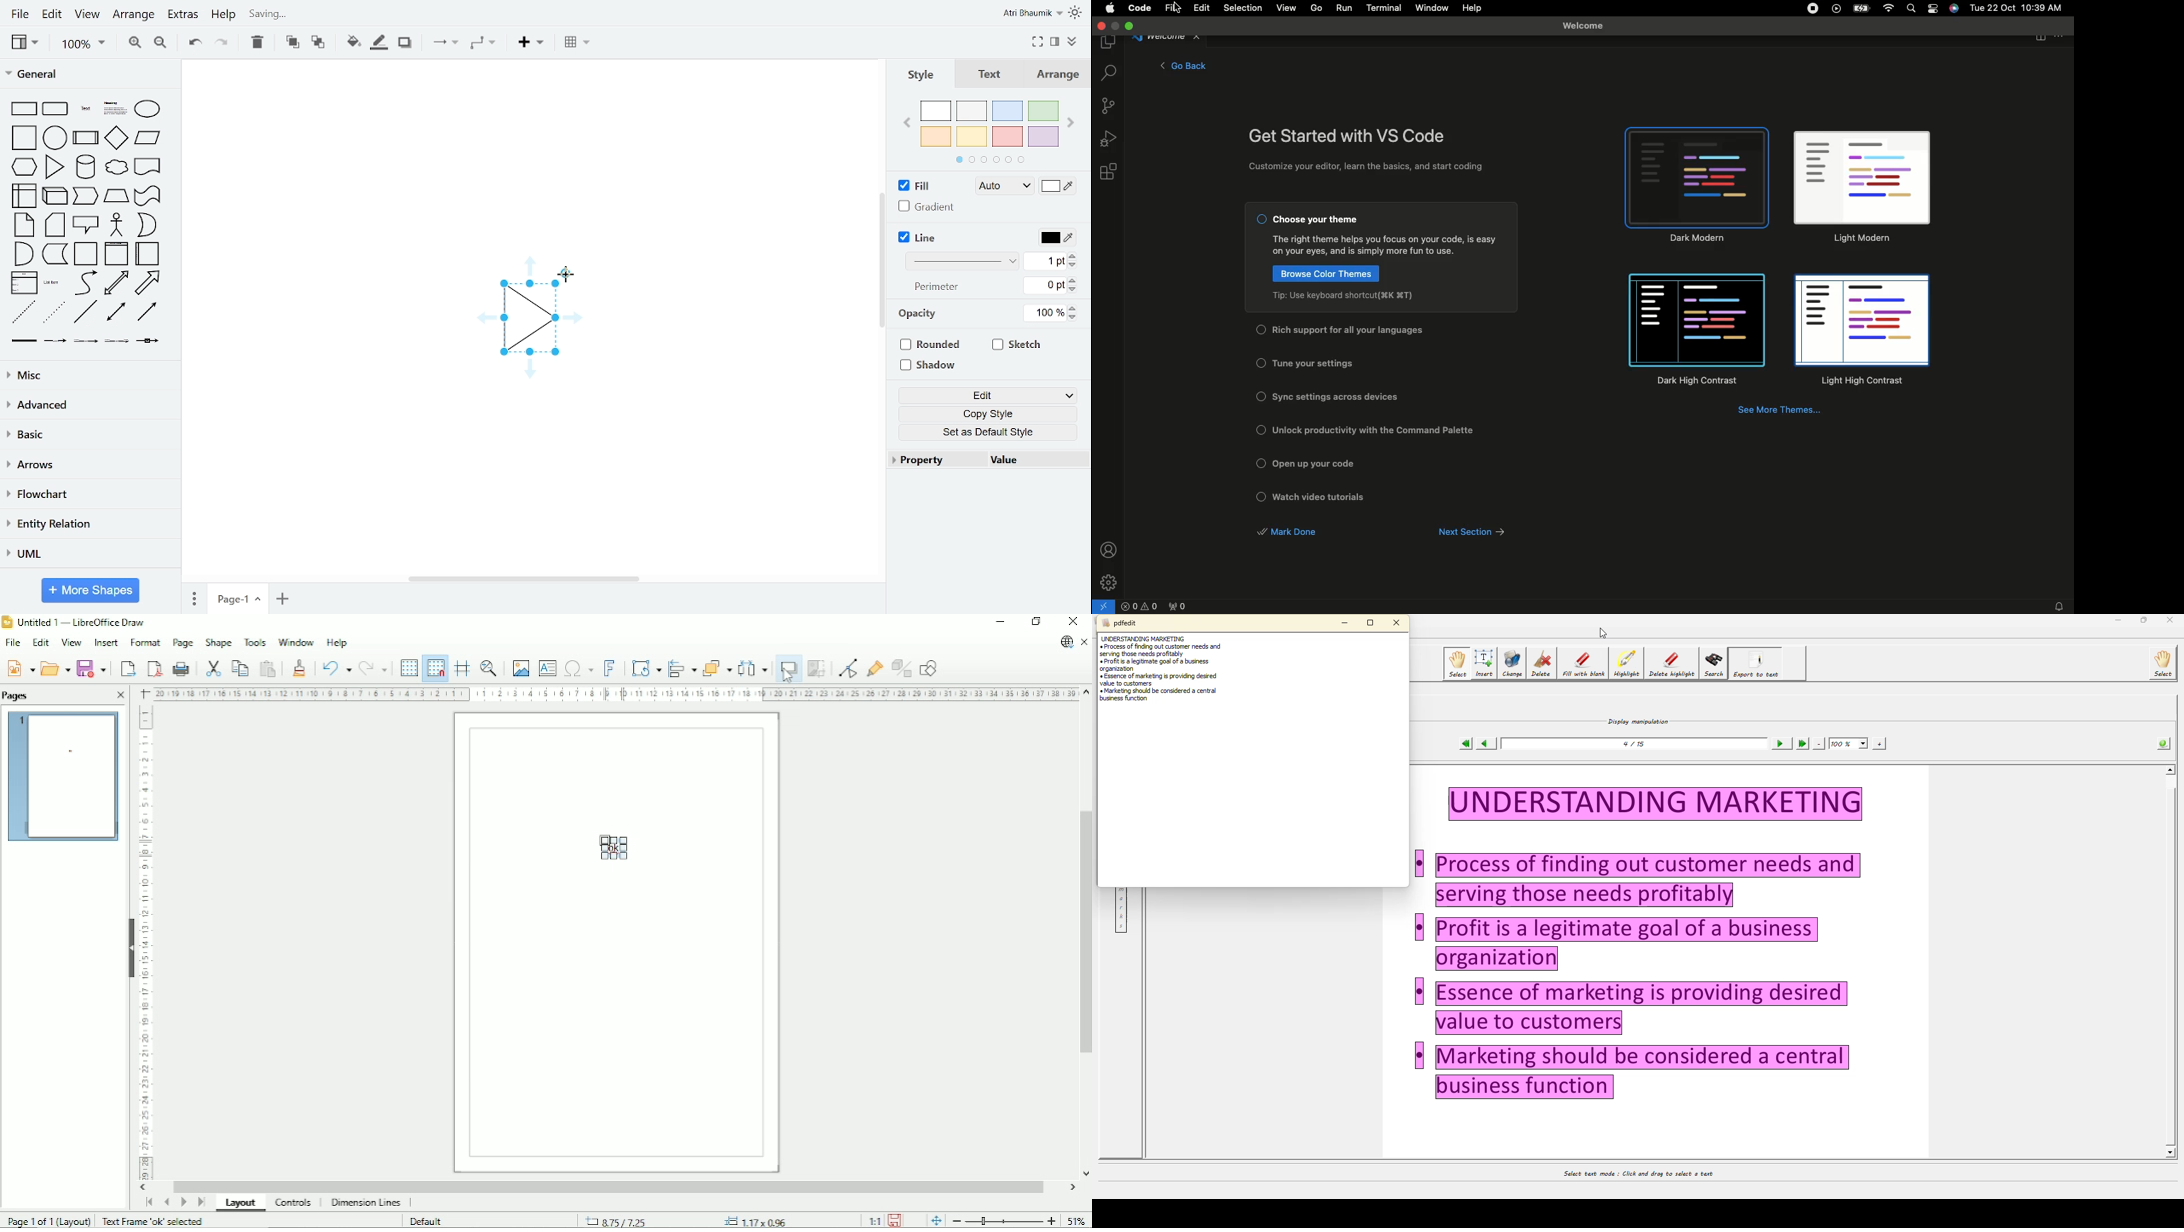 This screenshot has width=2184, height=1232. I want to click on 1.17x0.96, so click(759, 1220).